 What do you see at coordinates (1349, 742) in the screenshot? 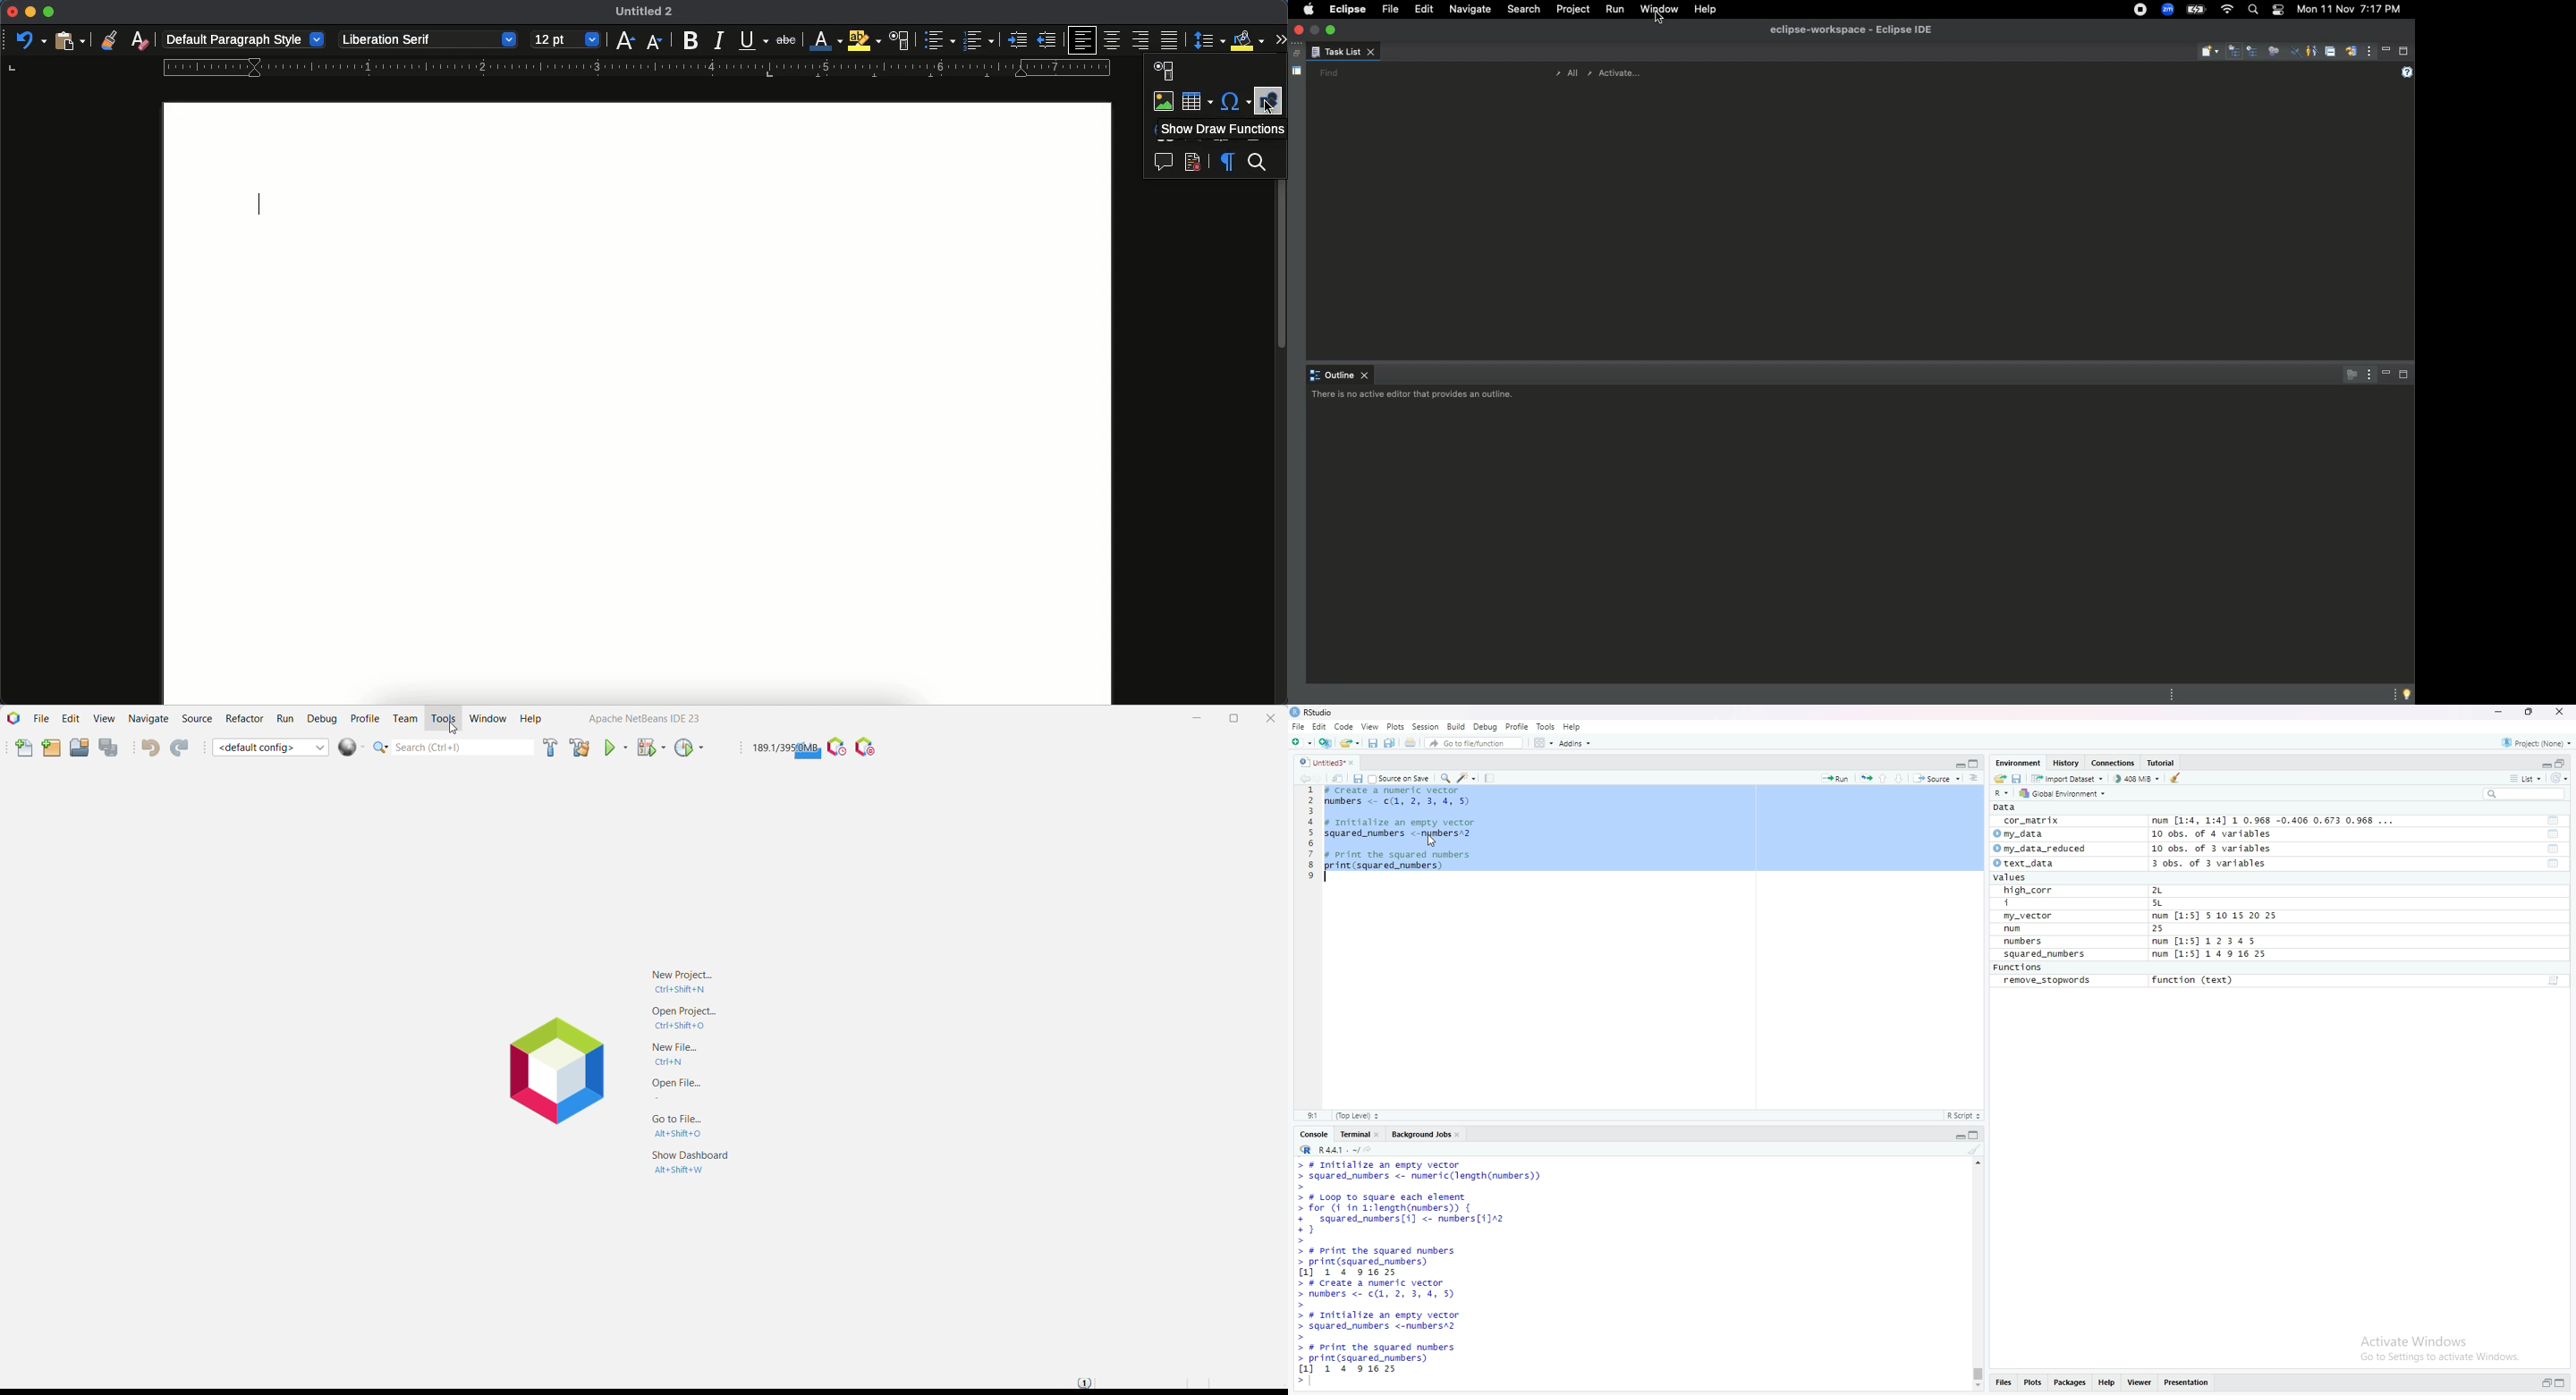
I see `Open an existing file` at bounding box center [1349, 742].